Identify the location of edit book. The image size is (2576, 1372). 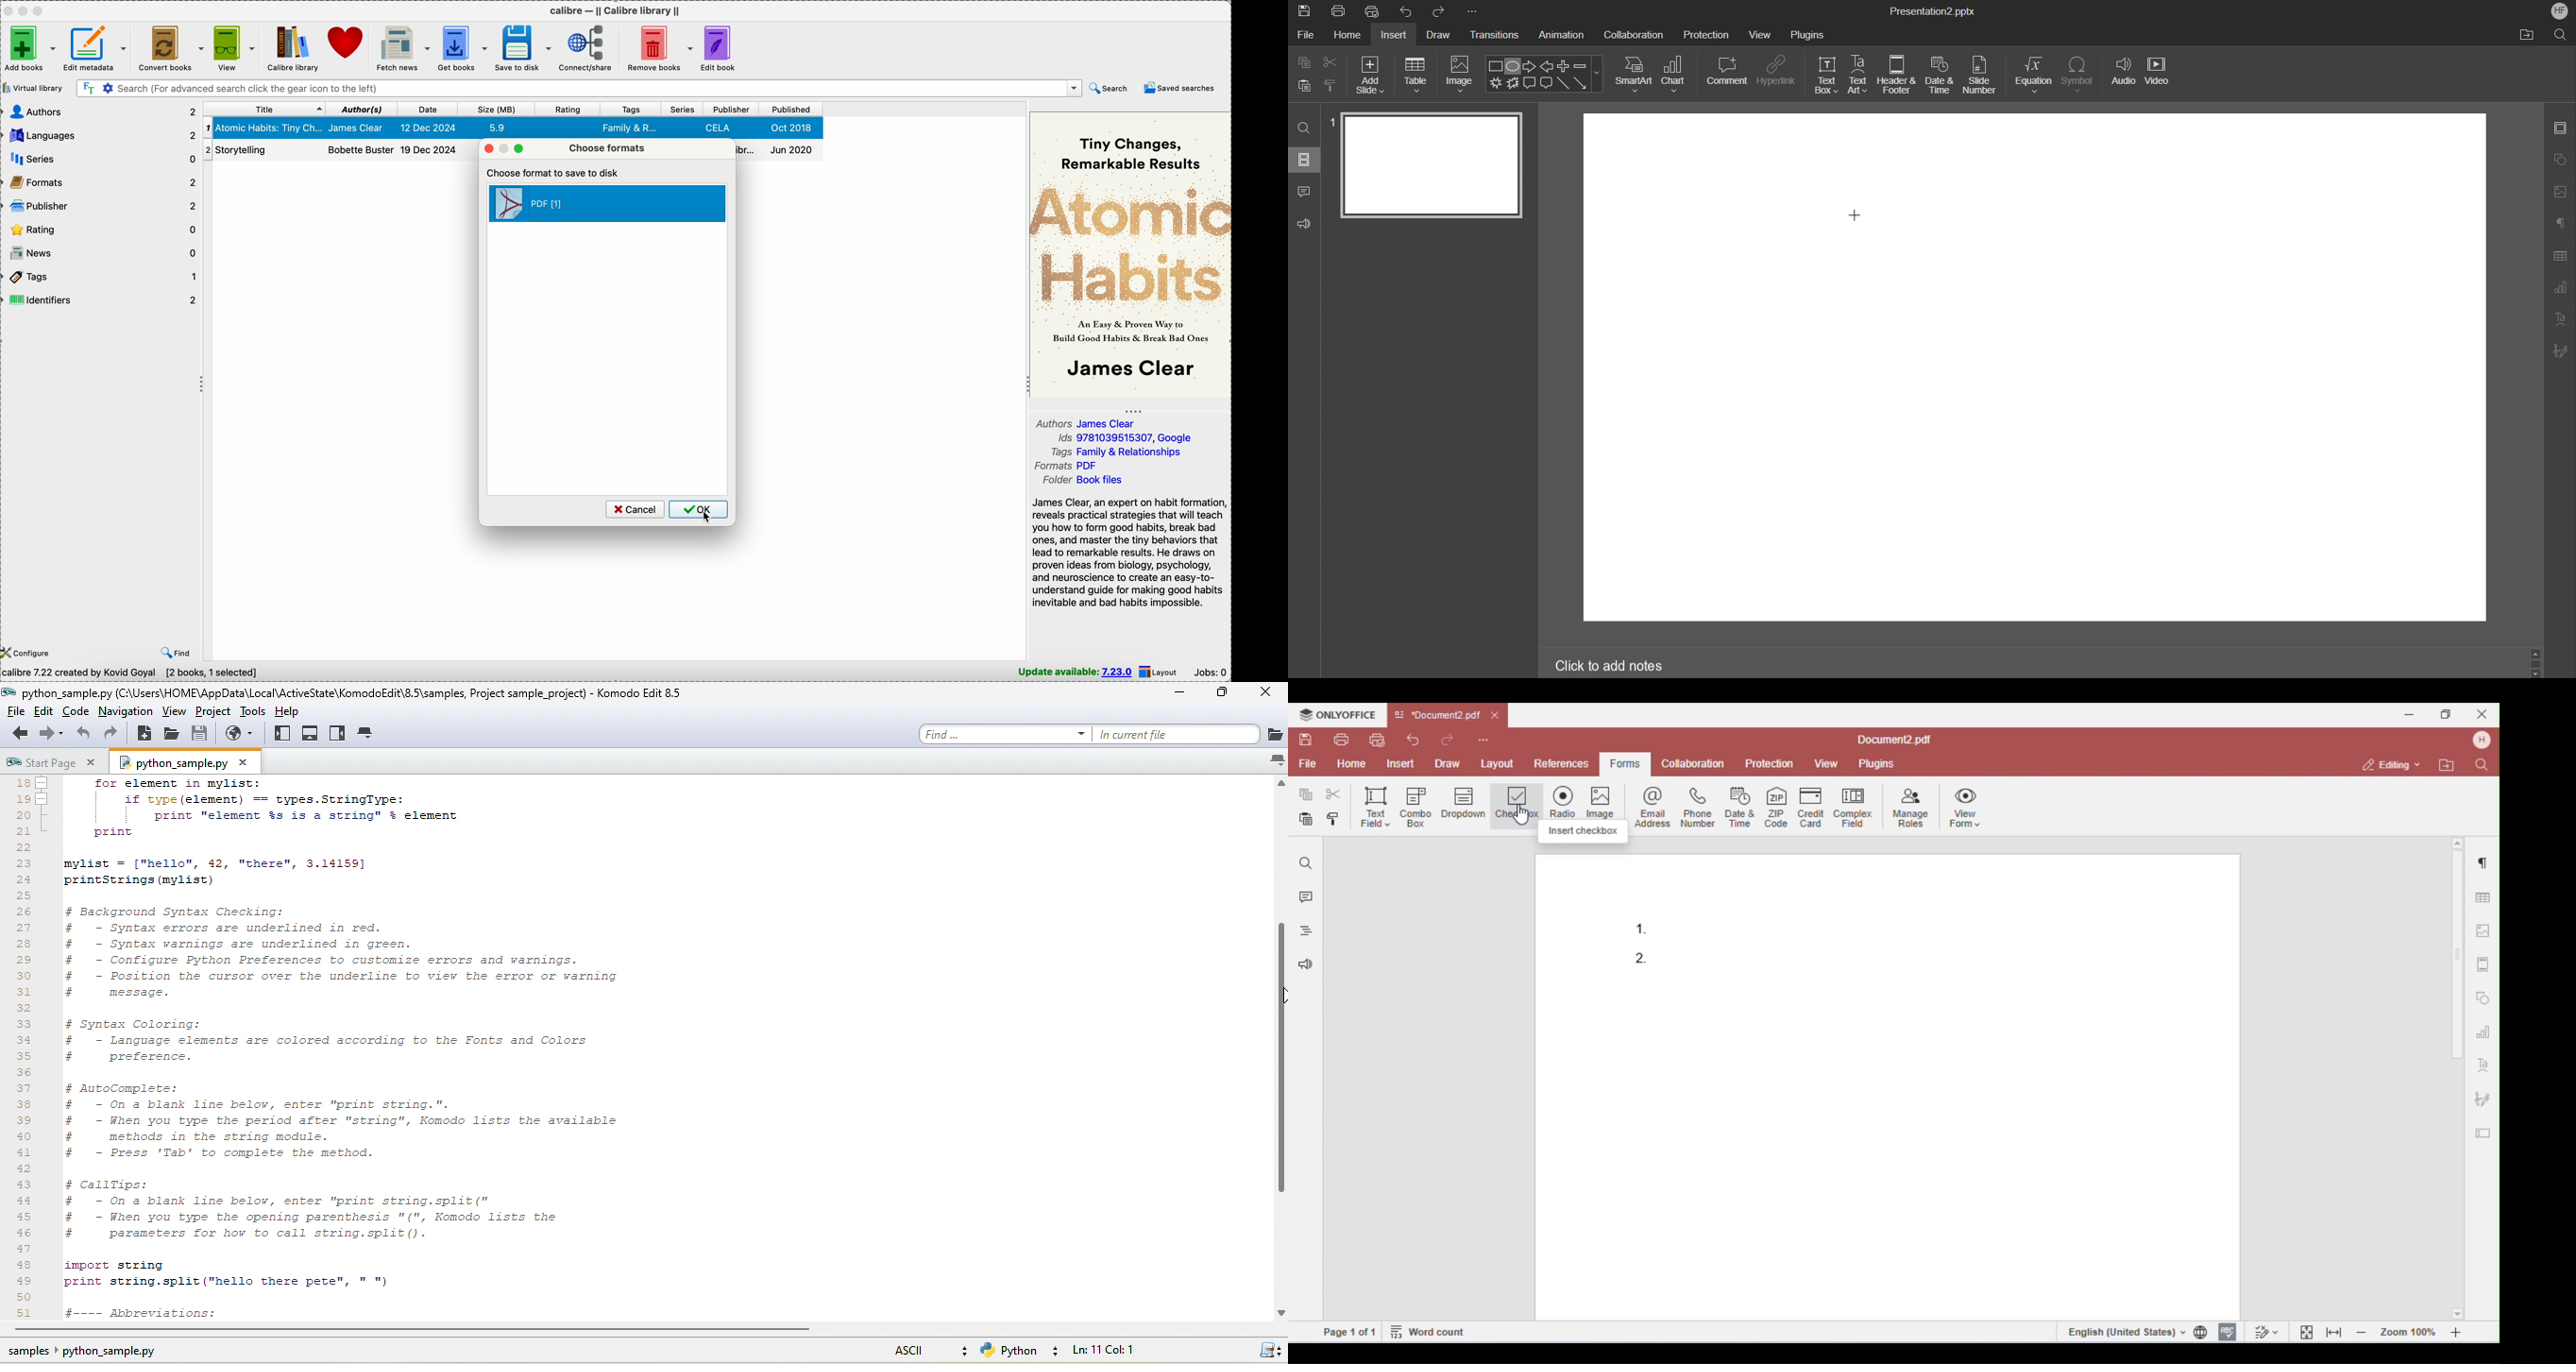
(722, 46).